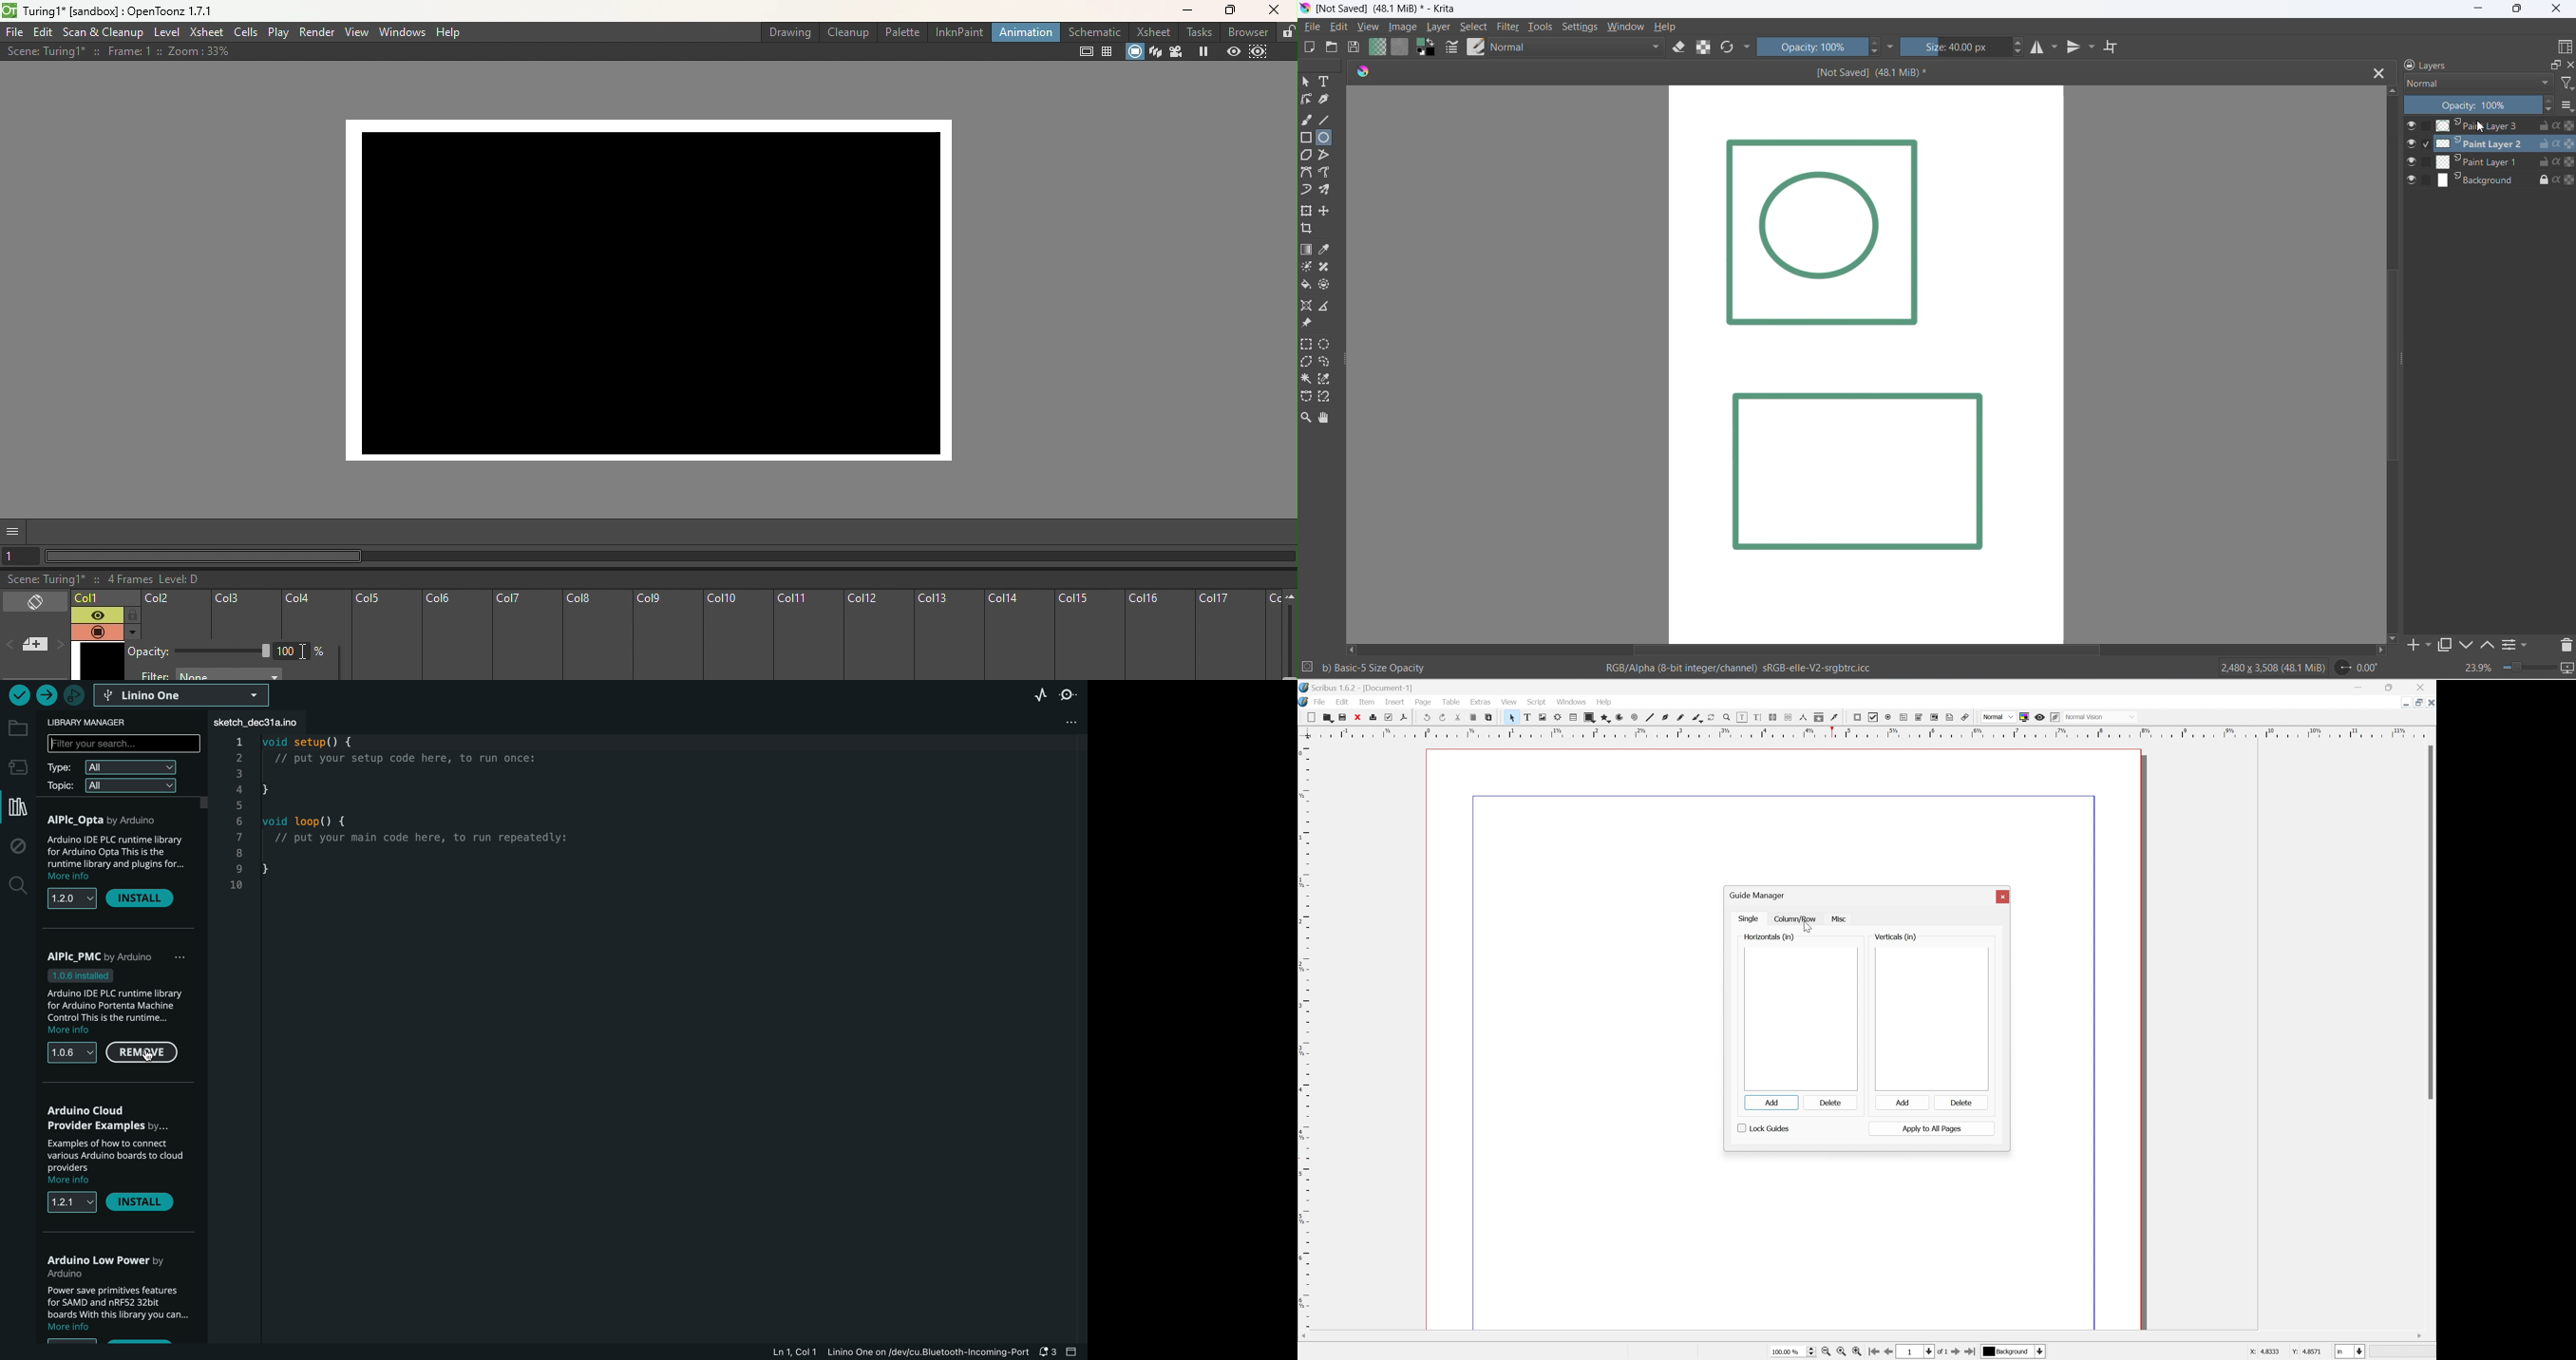 This screenshot has height=1372, width=2576. I want to click on freehand path tool, so click(1329, 173).